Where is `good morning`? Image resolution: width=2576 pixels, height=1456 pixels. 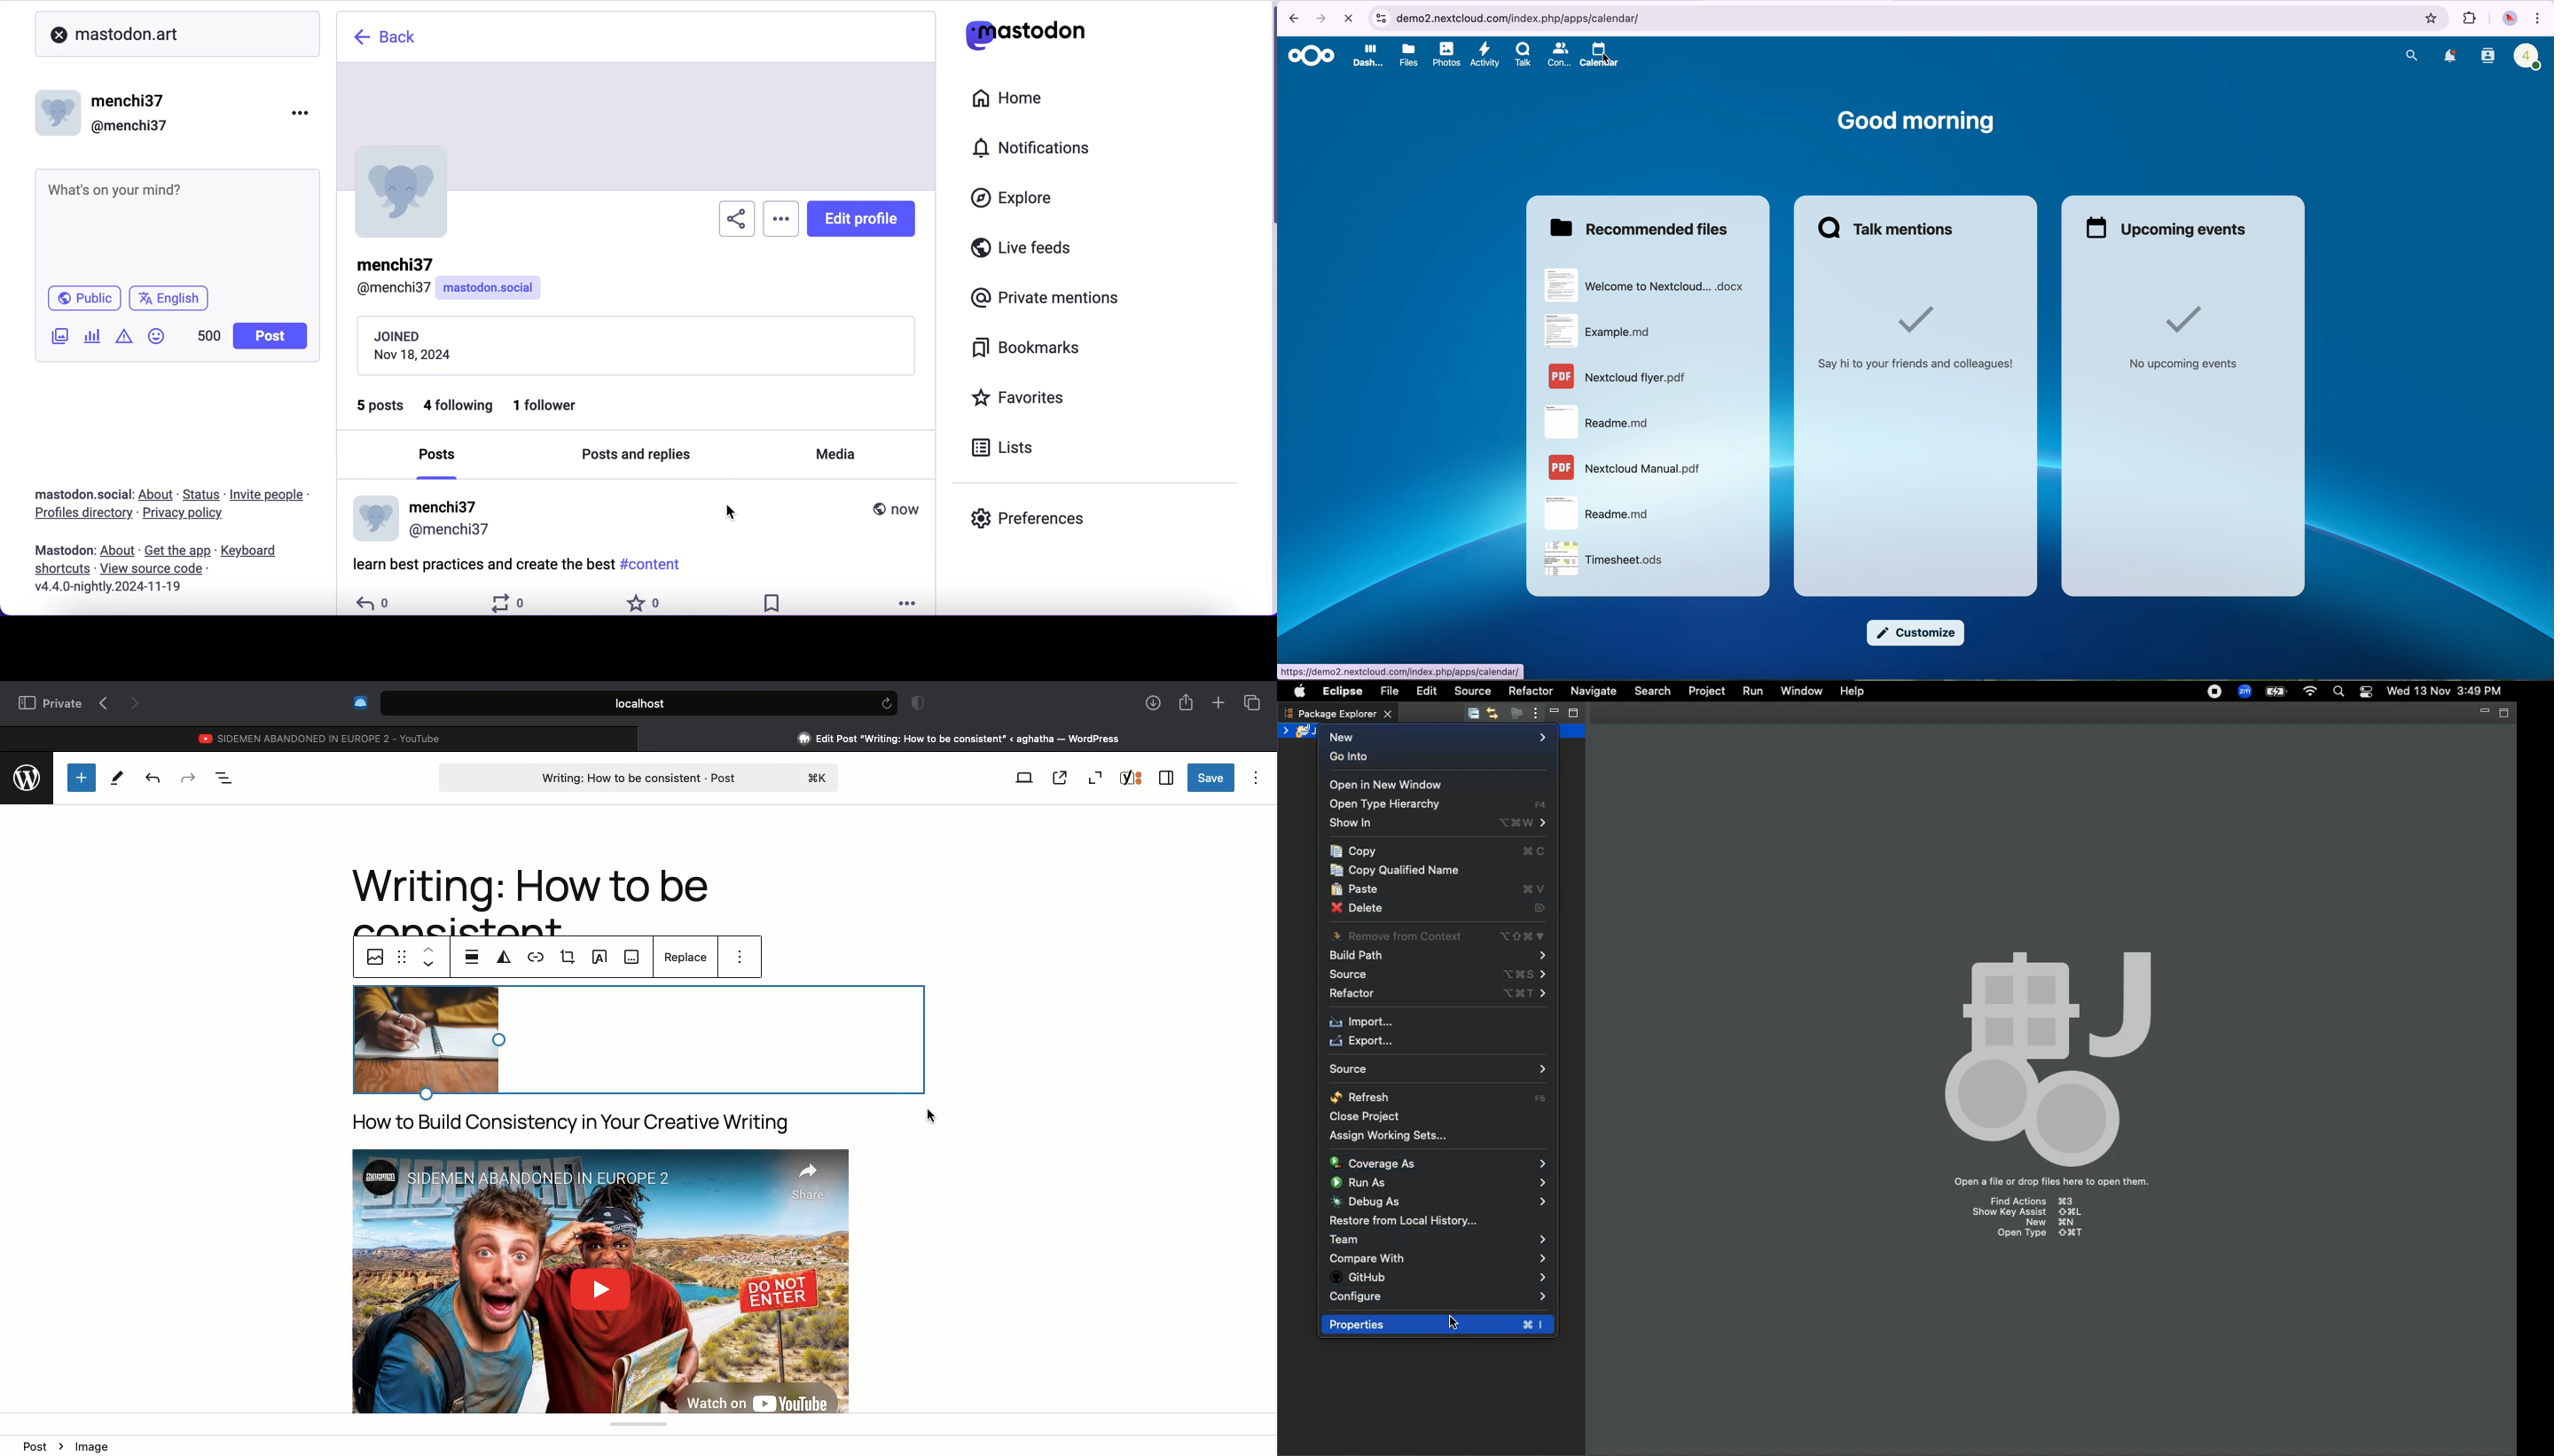 good morning is located at coordinates (1919, 120).